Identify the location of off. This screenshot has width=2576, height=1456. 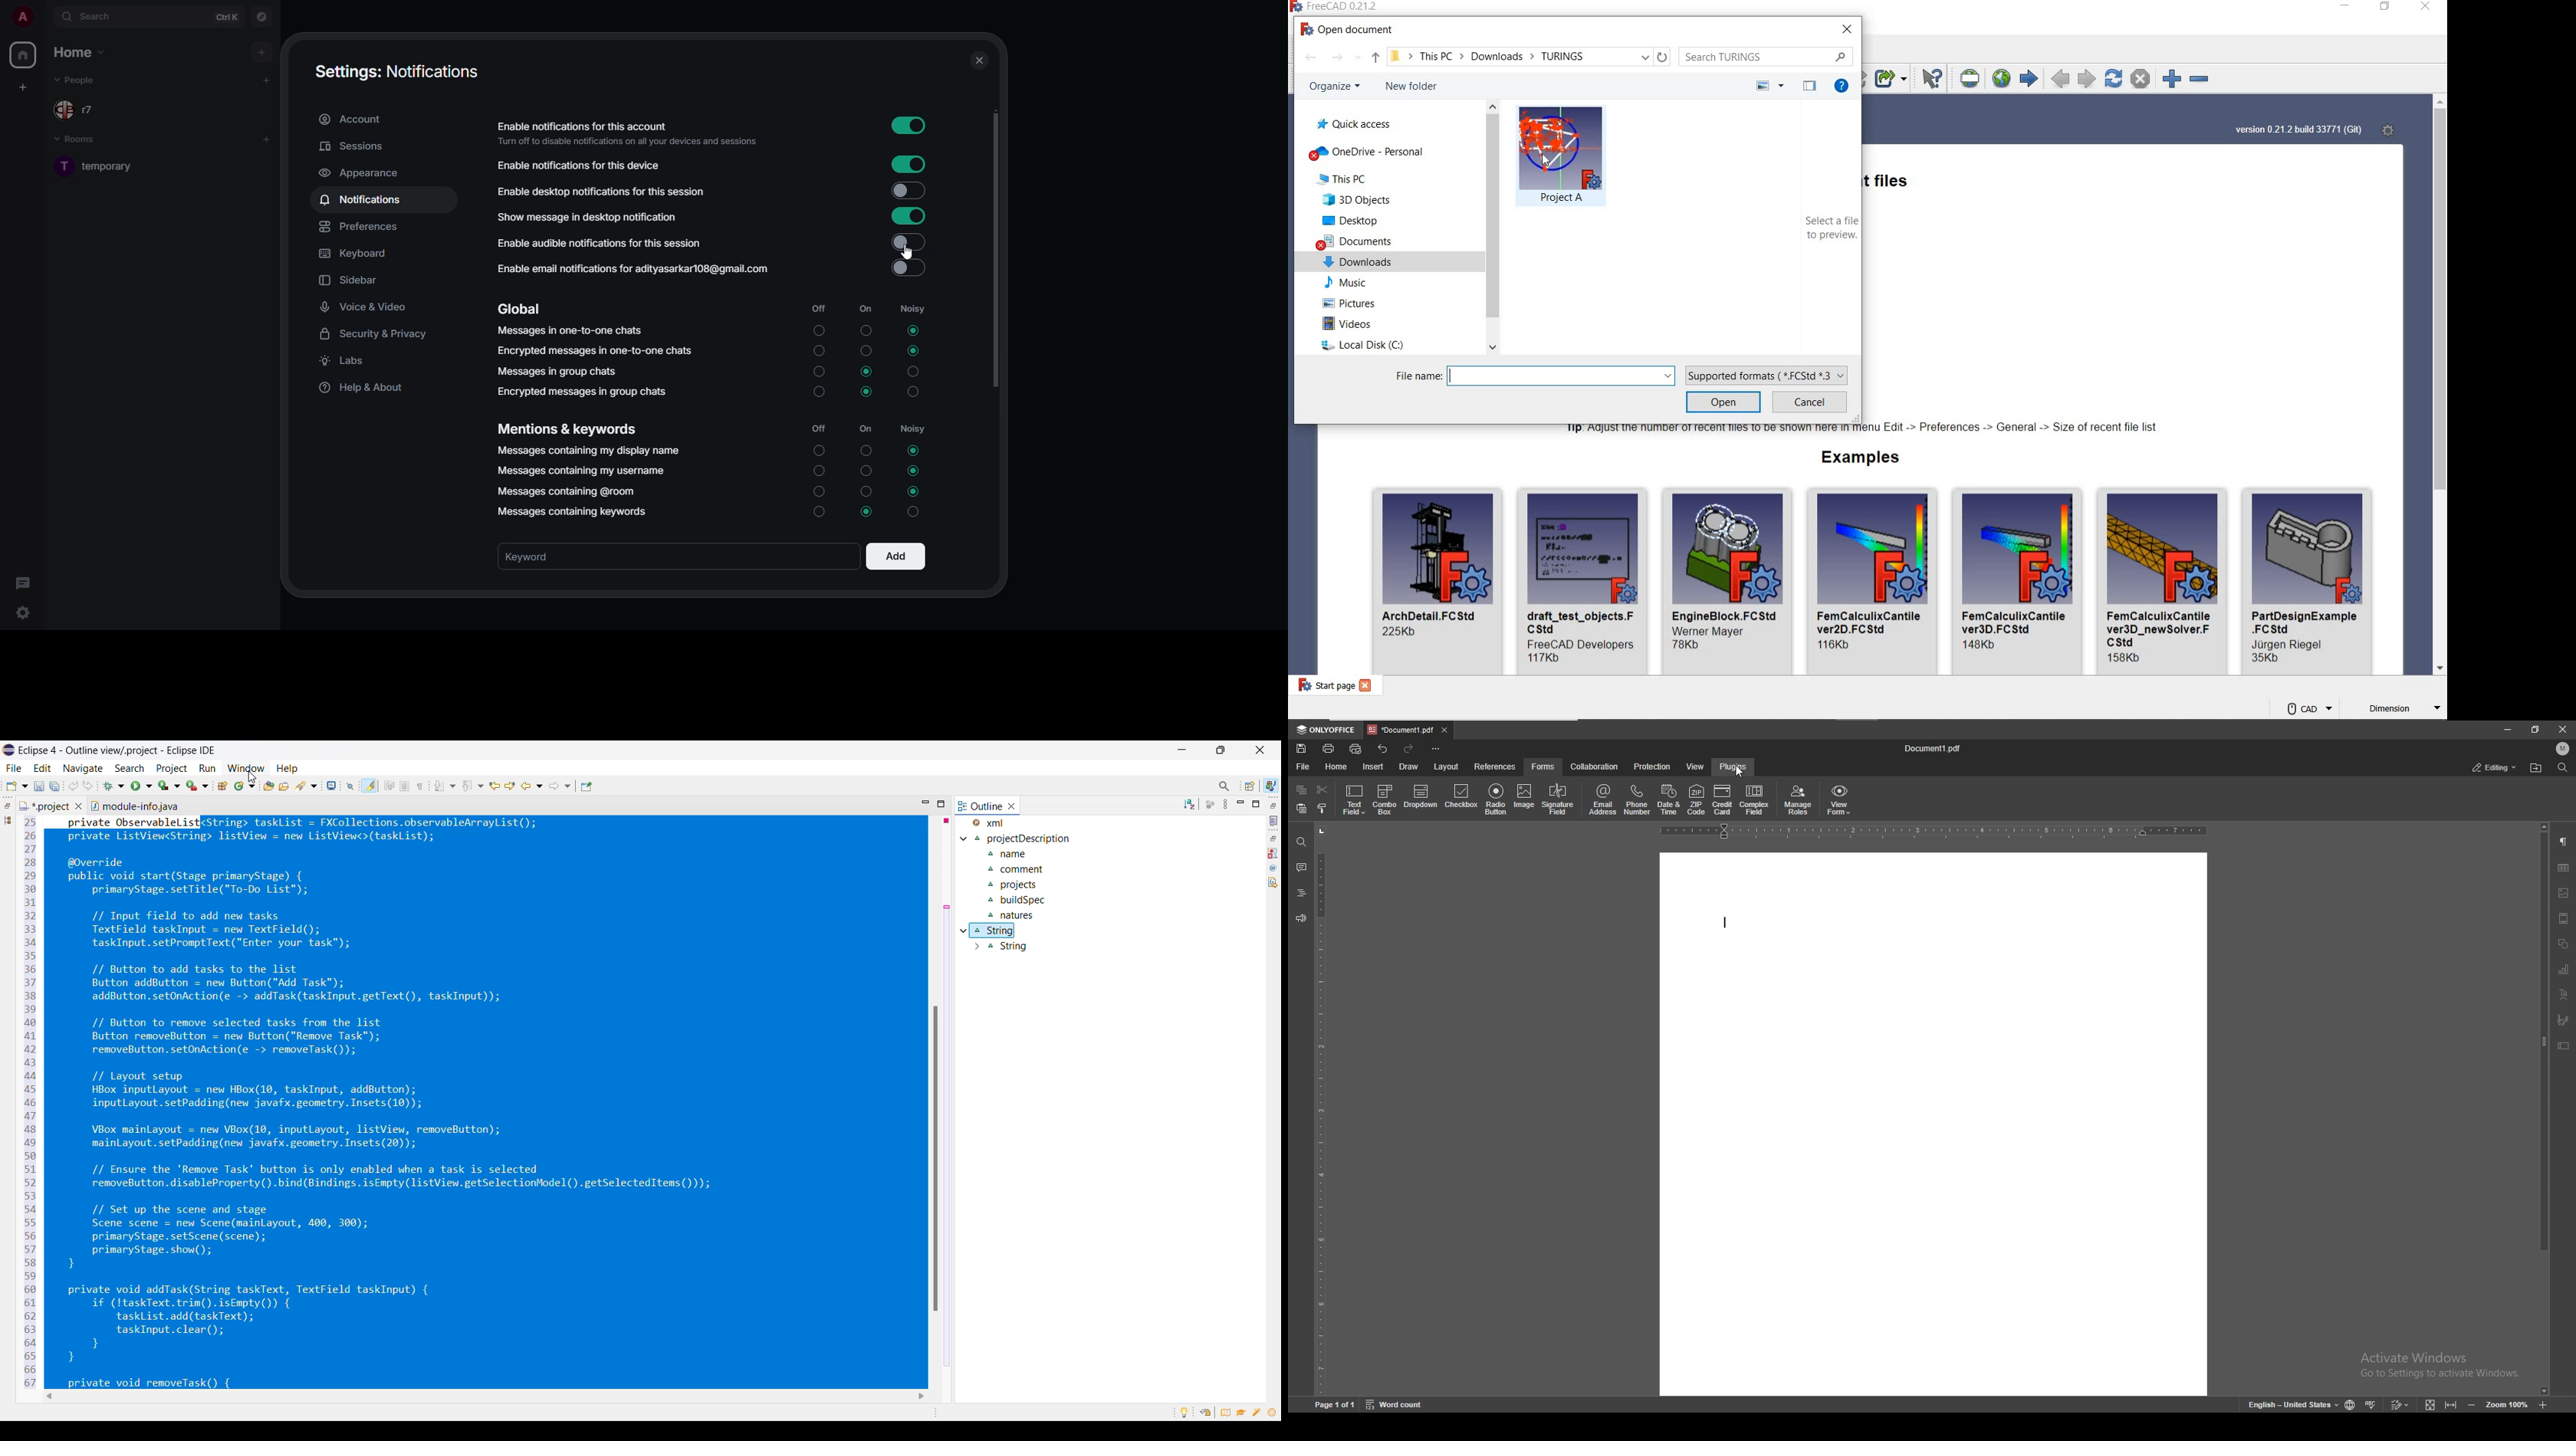
(817, 372).